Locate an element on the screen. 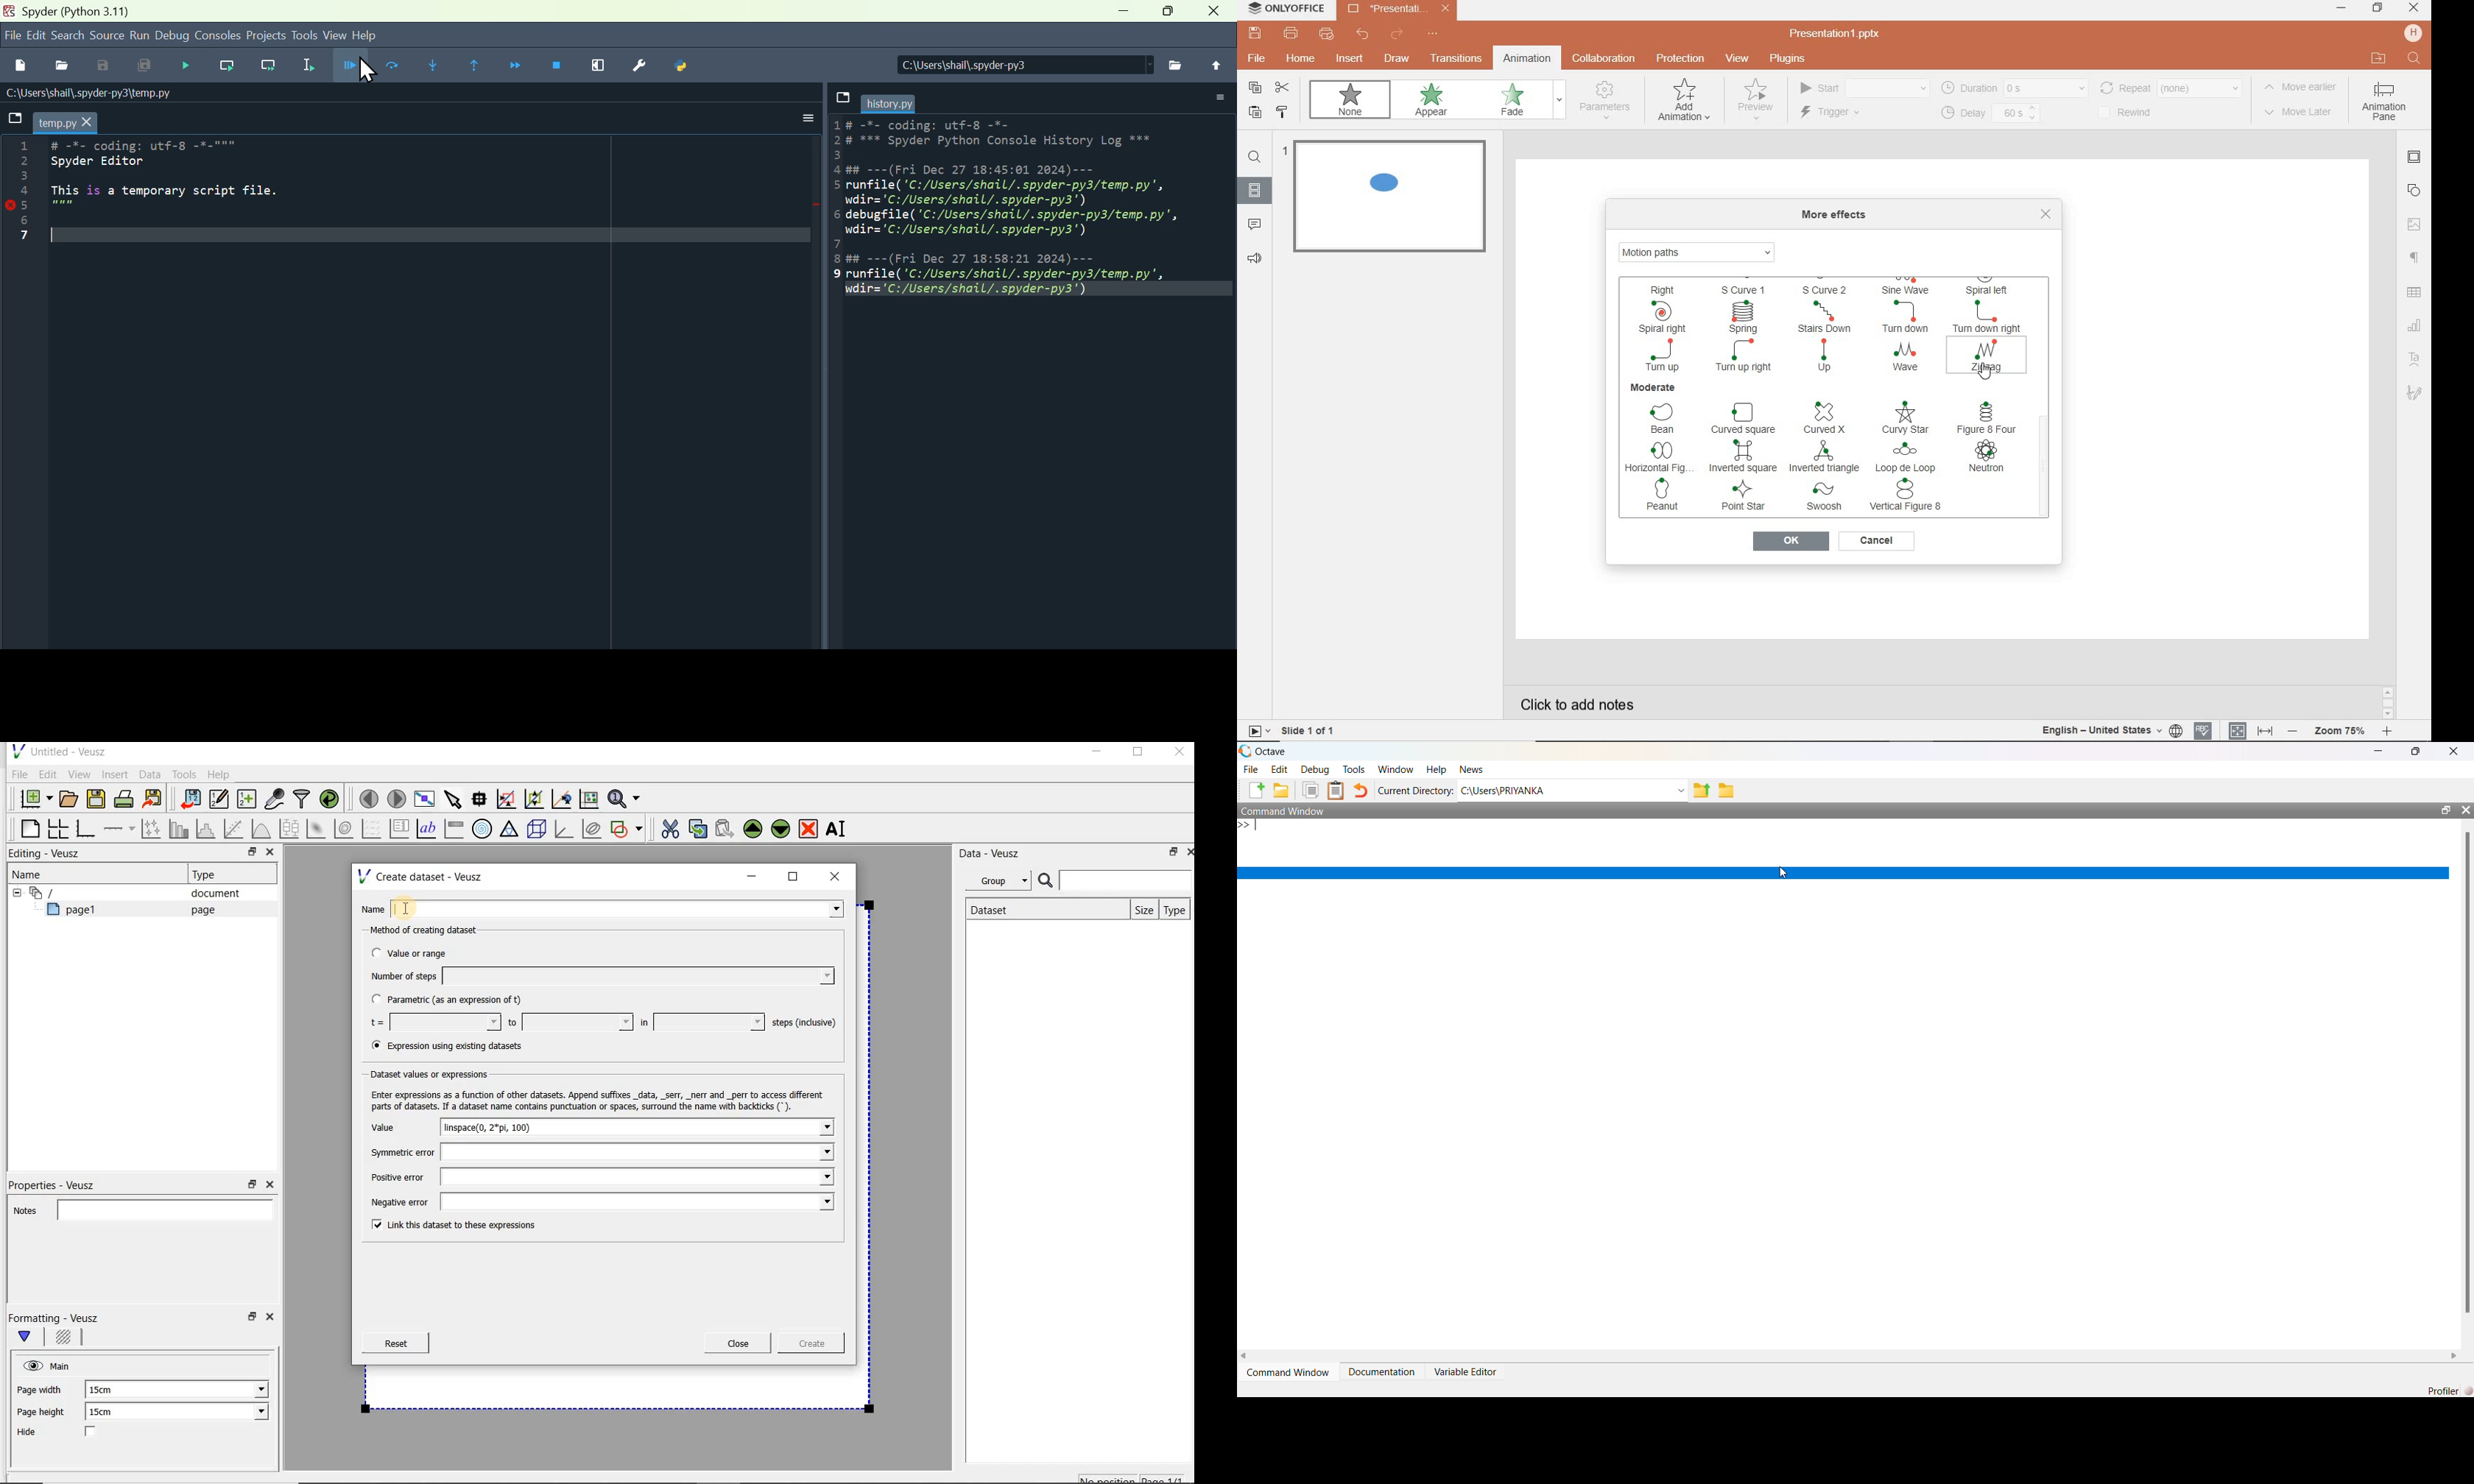  bean is located at coordinates (1664, 418).